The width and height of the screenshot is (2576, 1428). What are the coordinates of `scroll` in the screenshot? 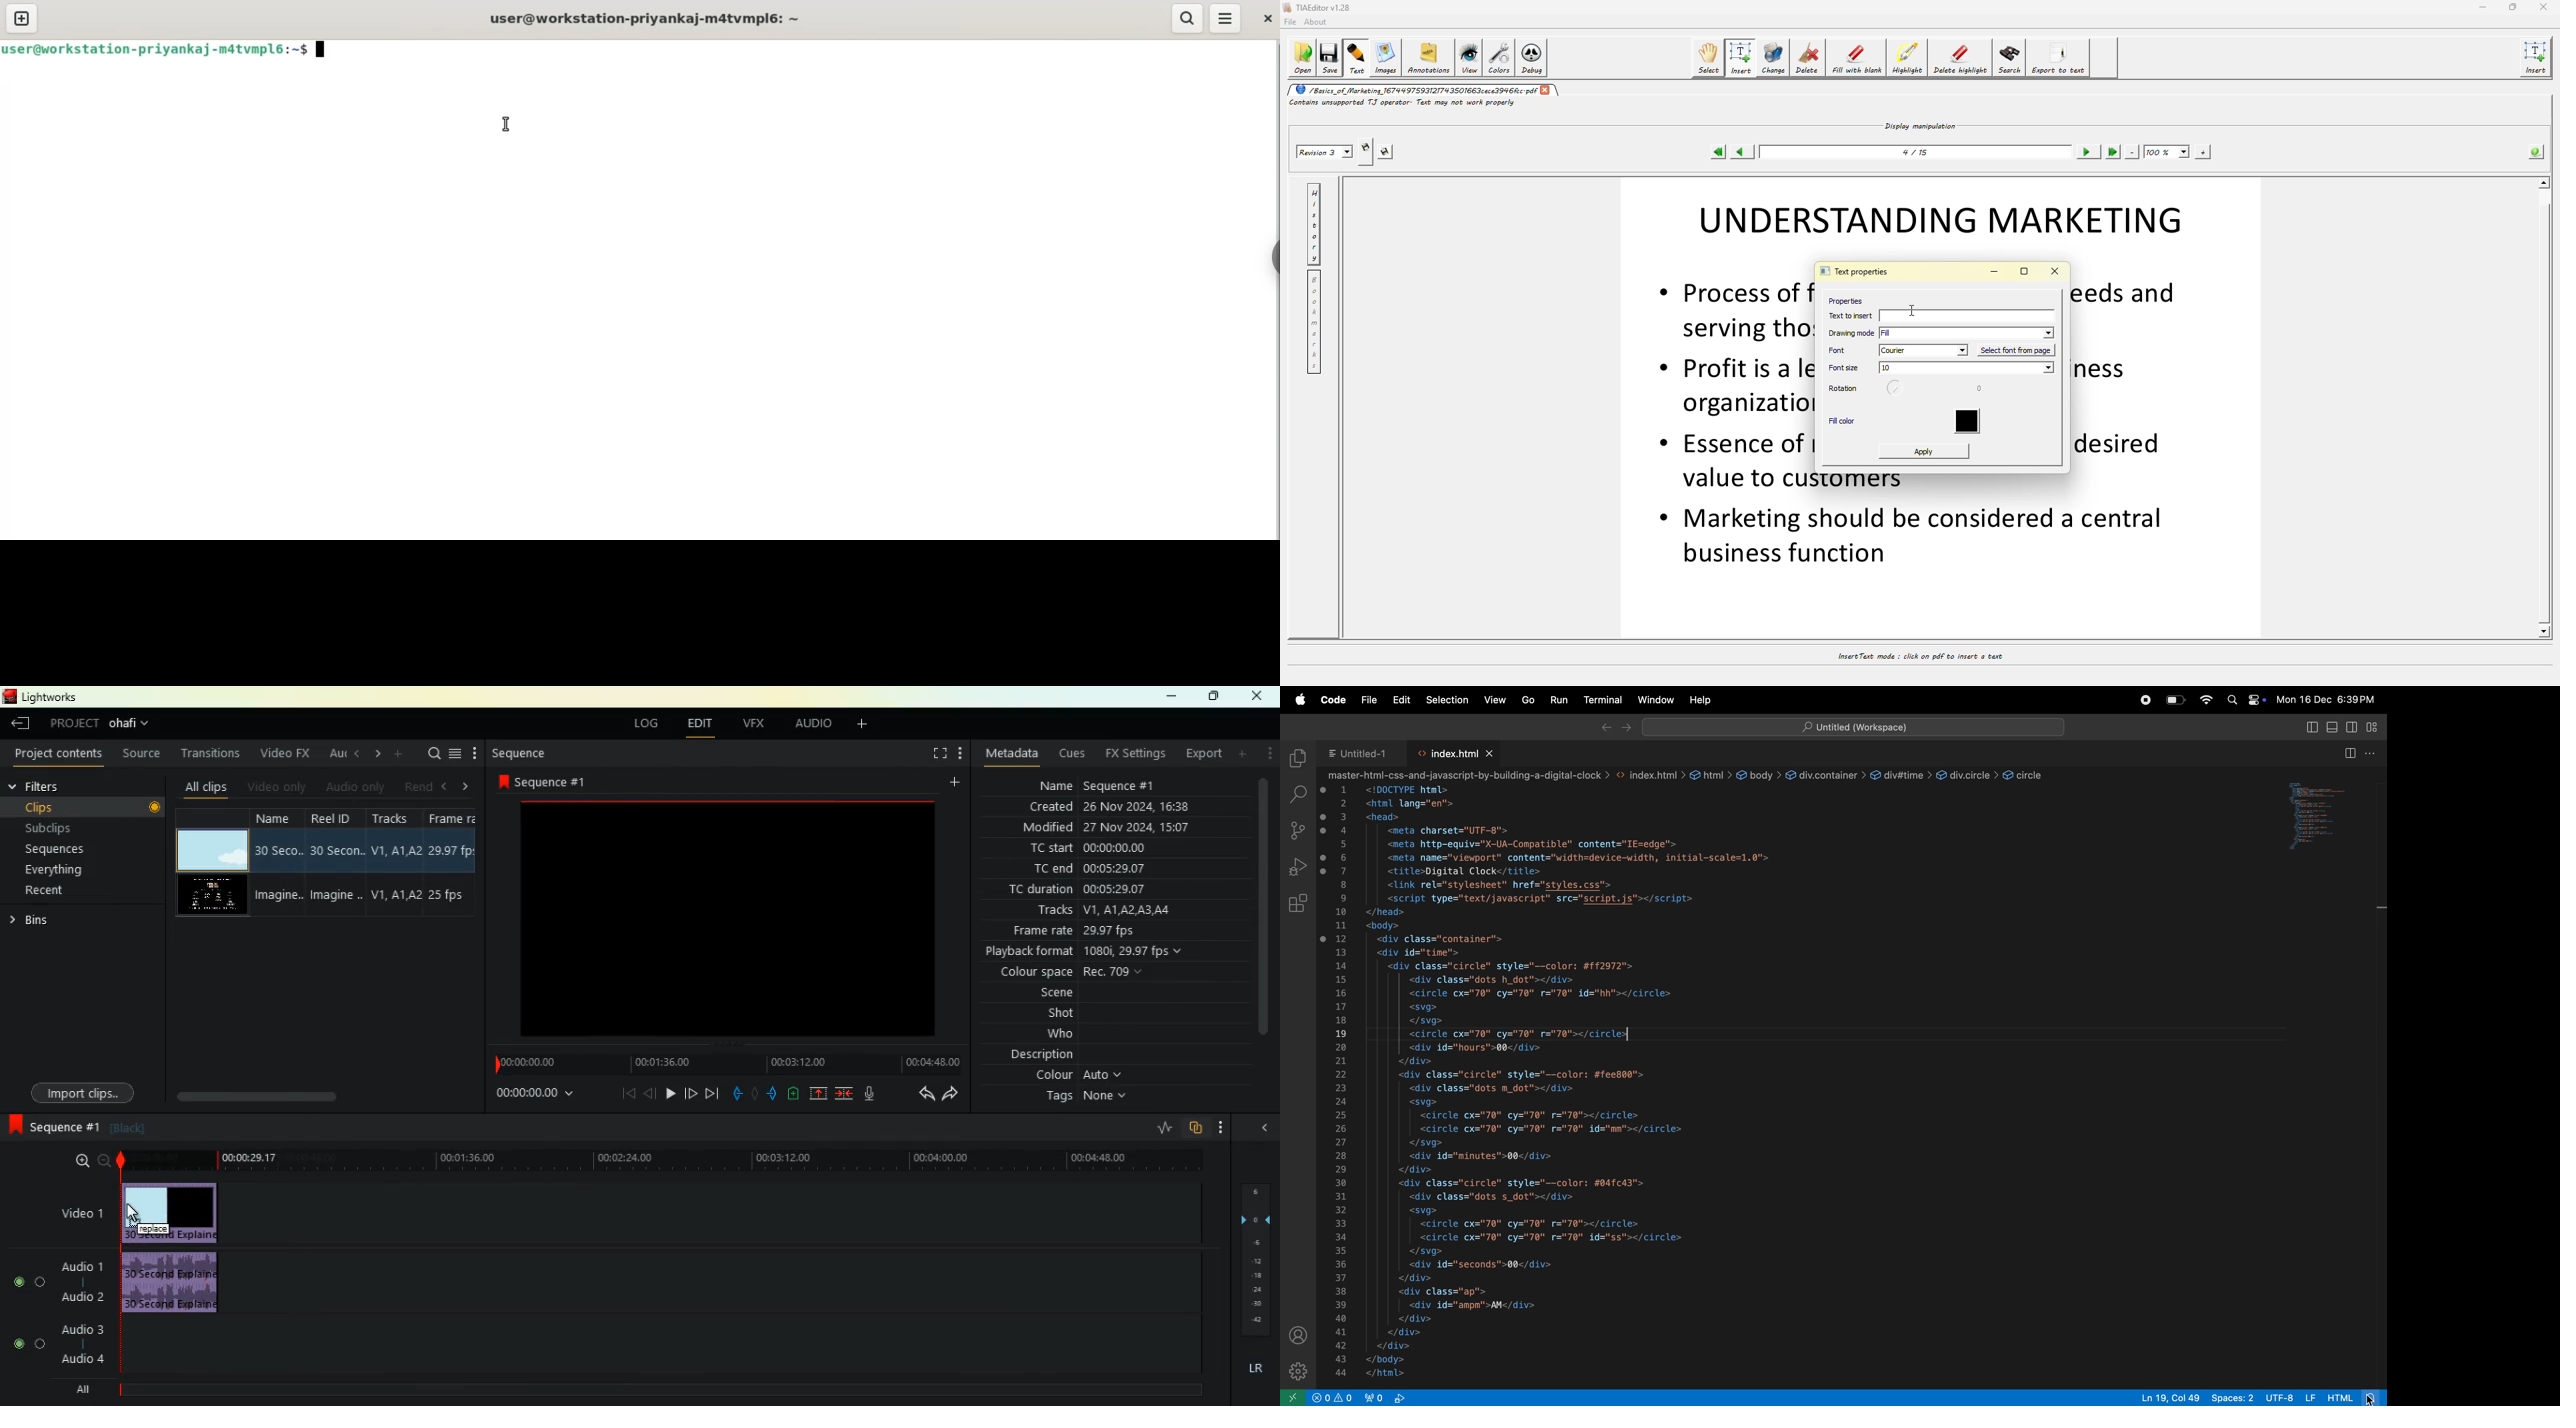 It's located at (305, 1096).